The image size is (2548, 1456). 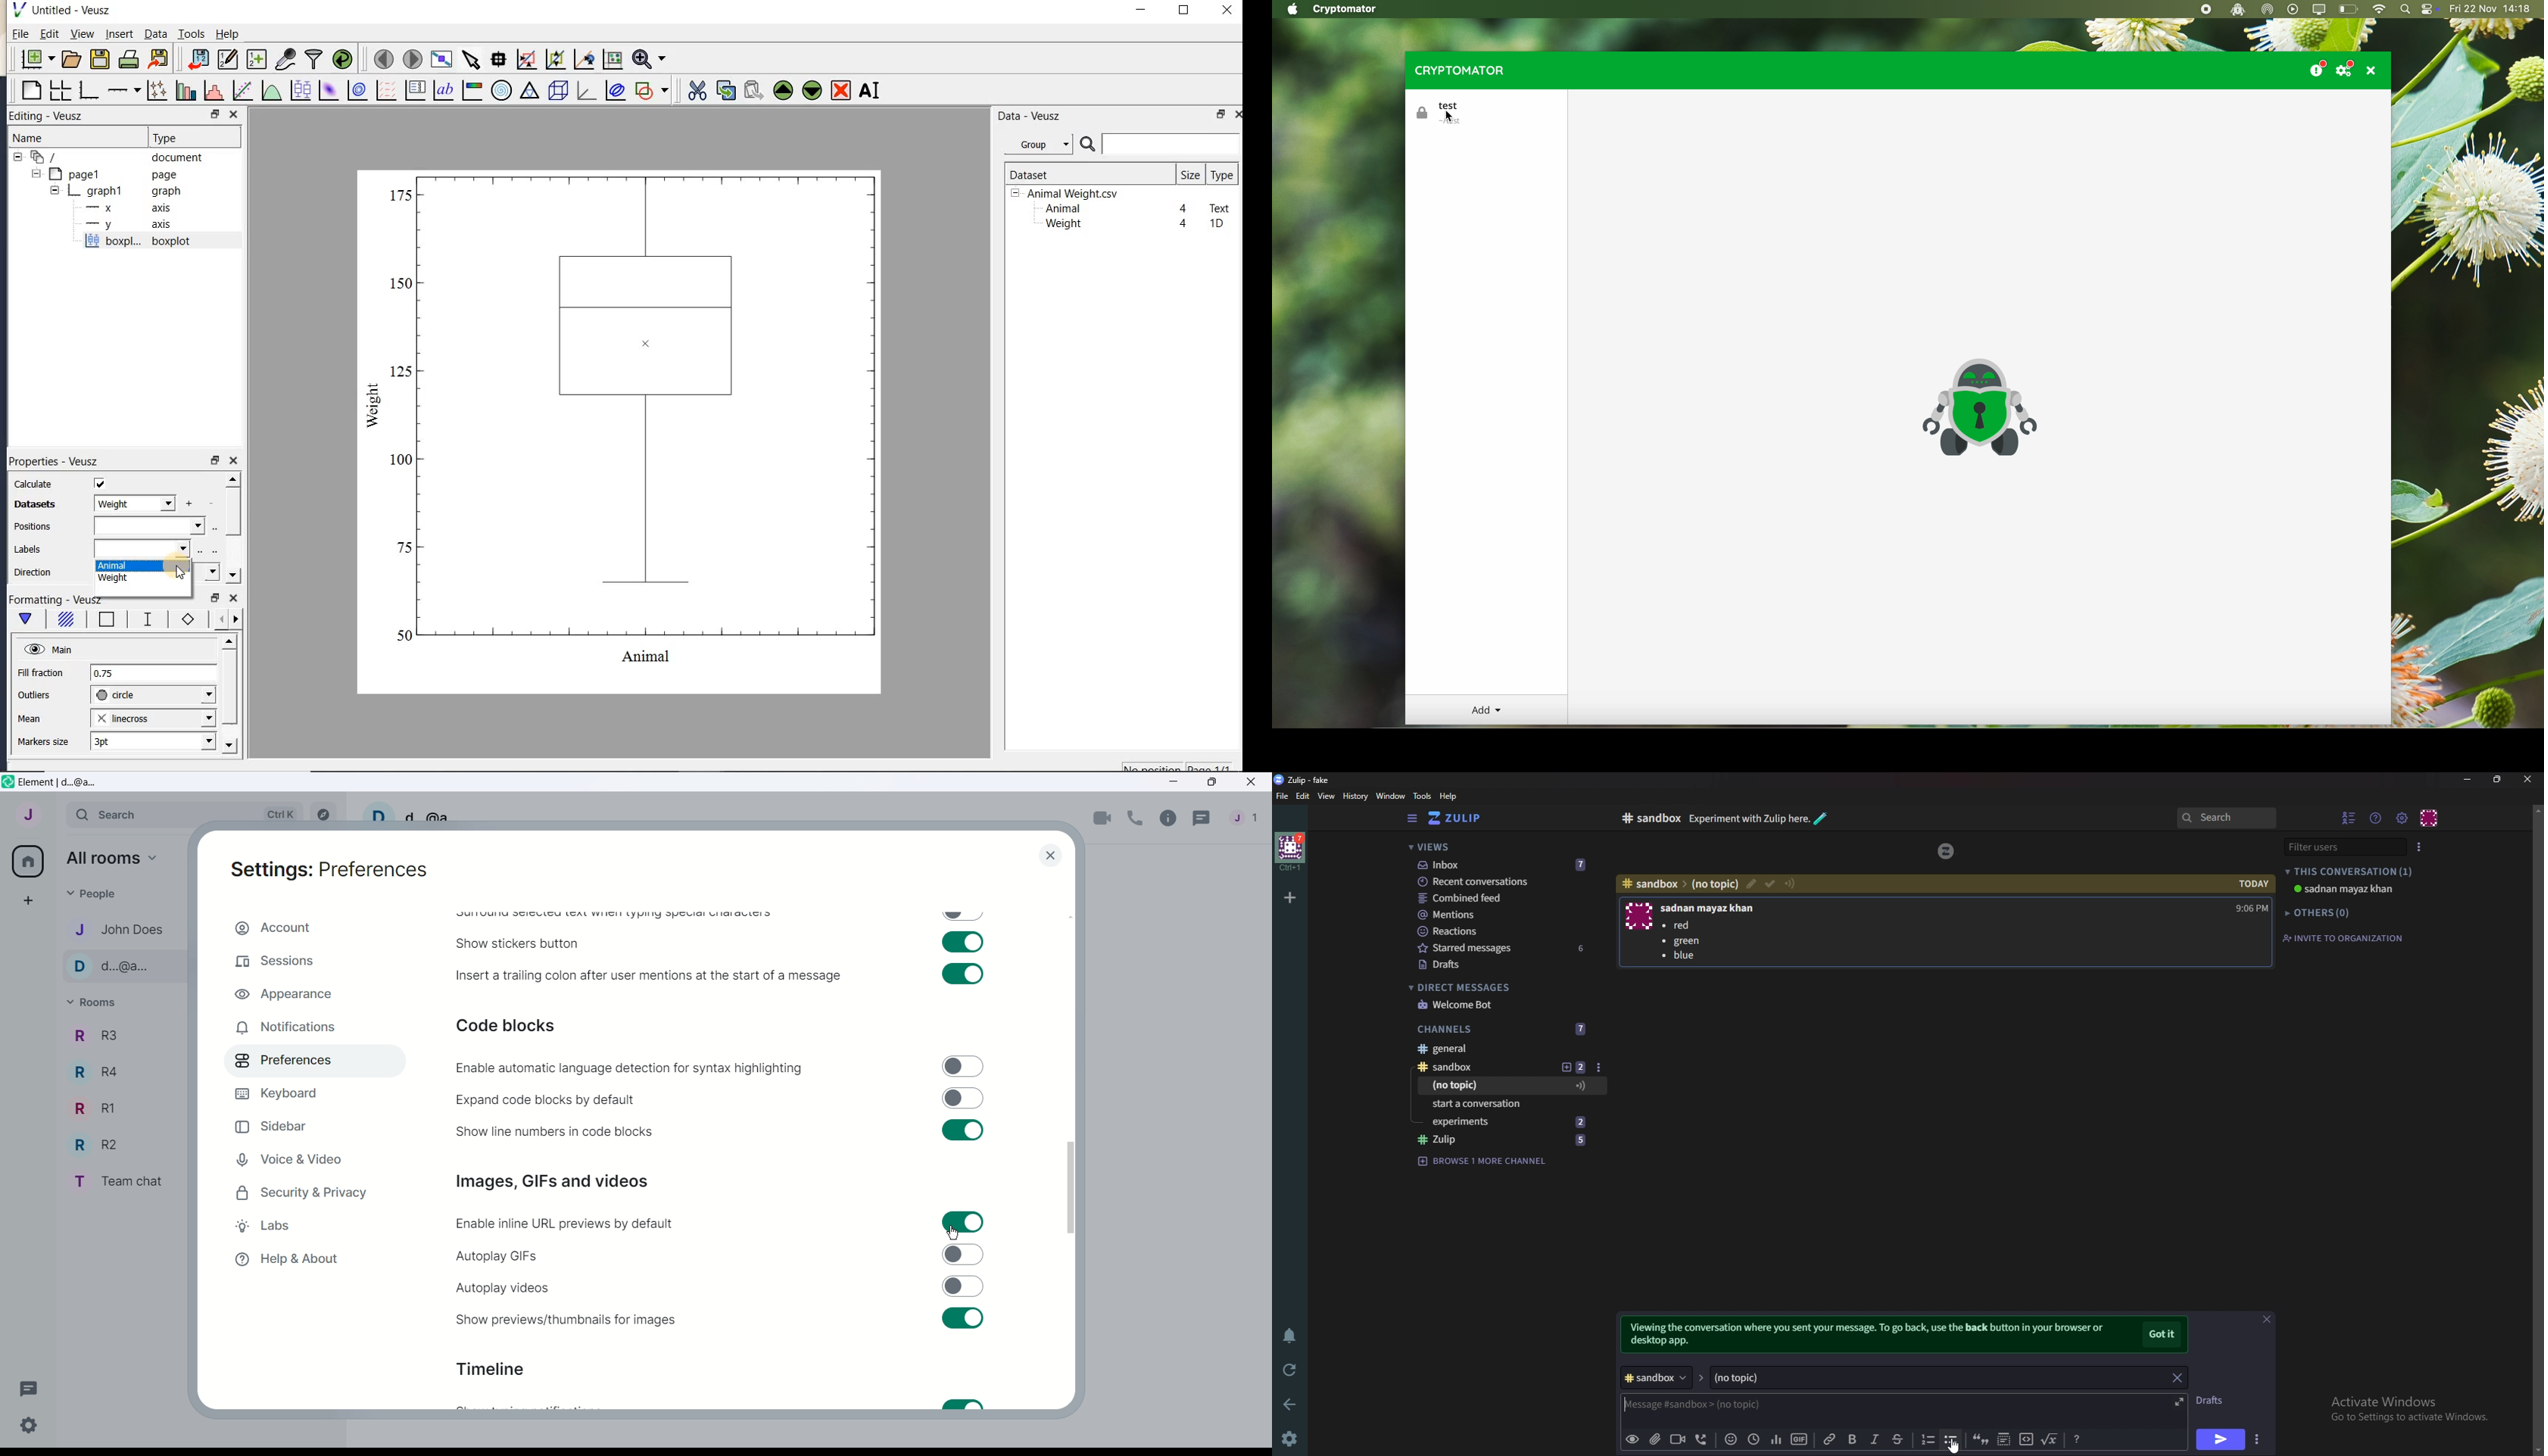 I want to click on R1 - Room Name, so click(x=97, y=1108).